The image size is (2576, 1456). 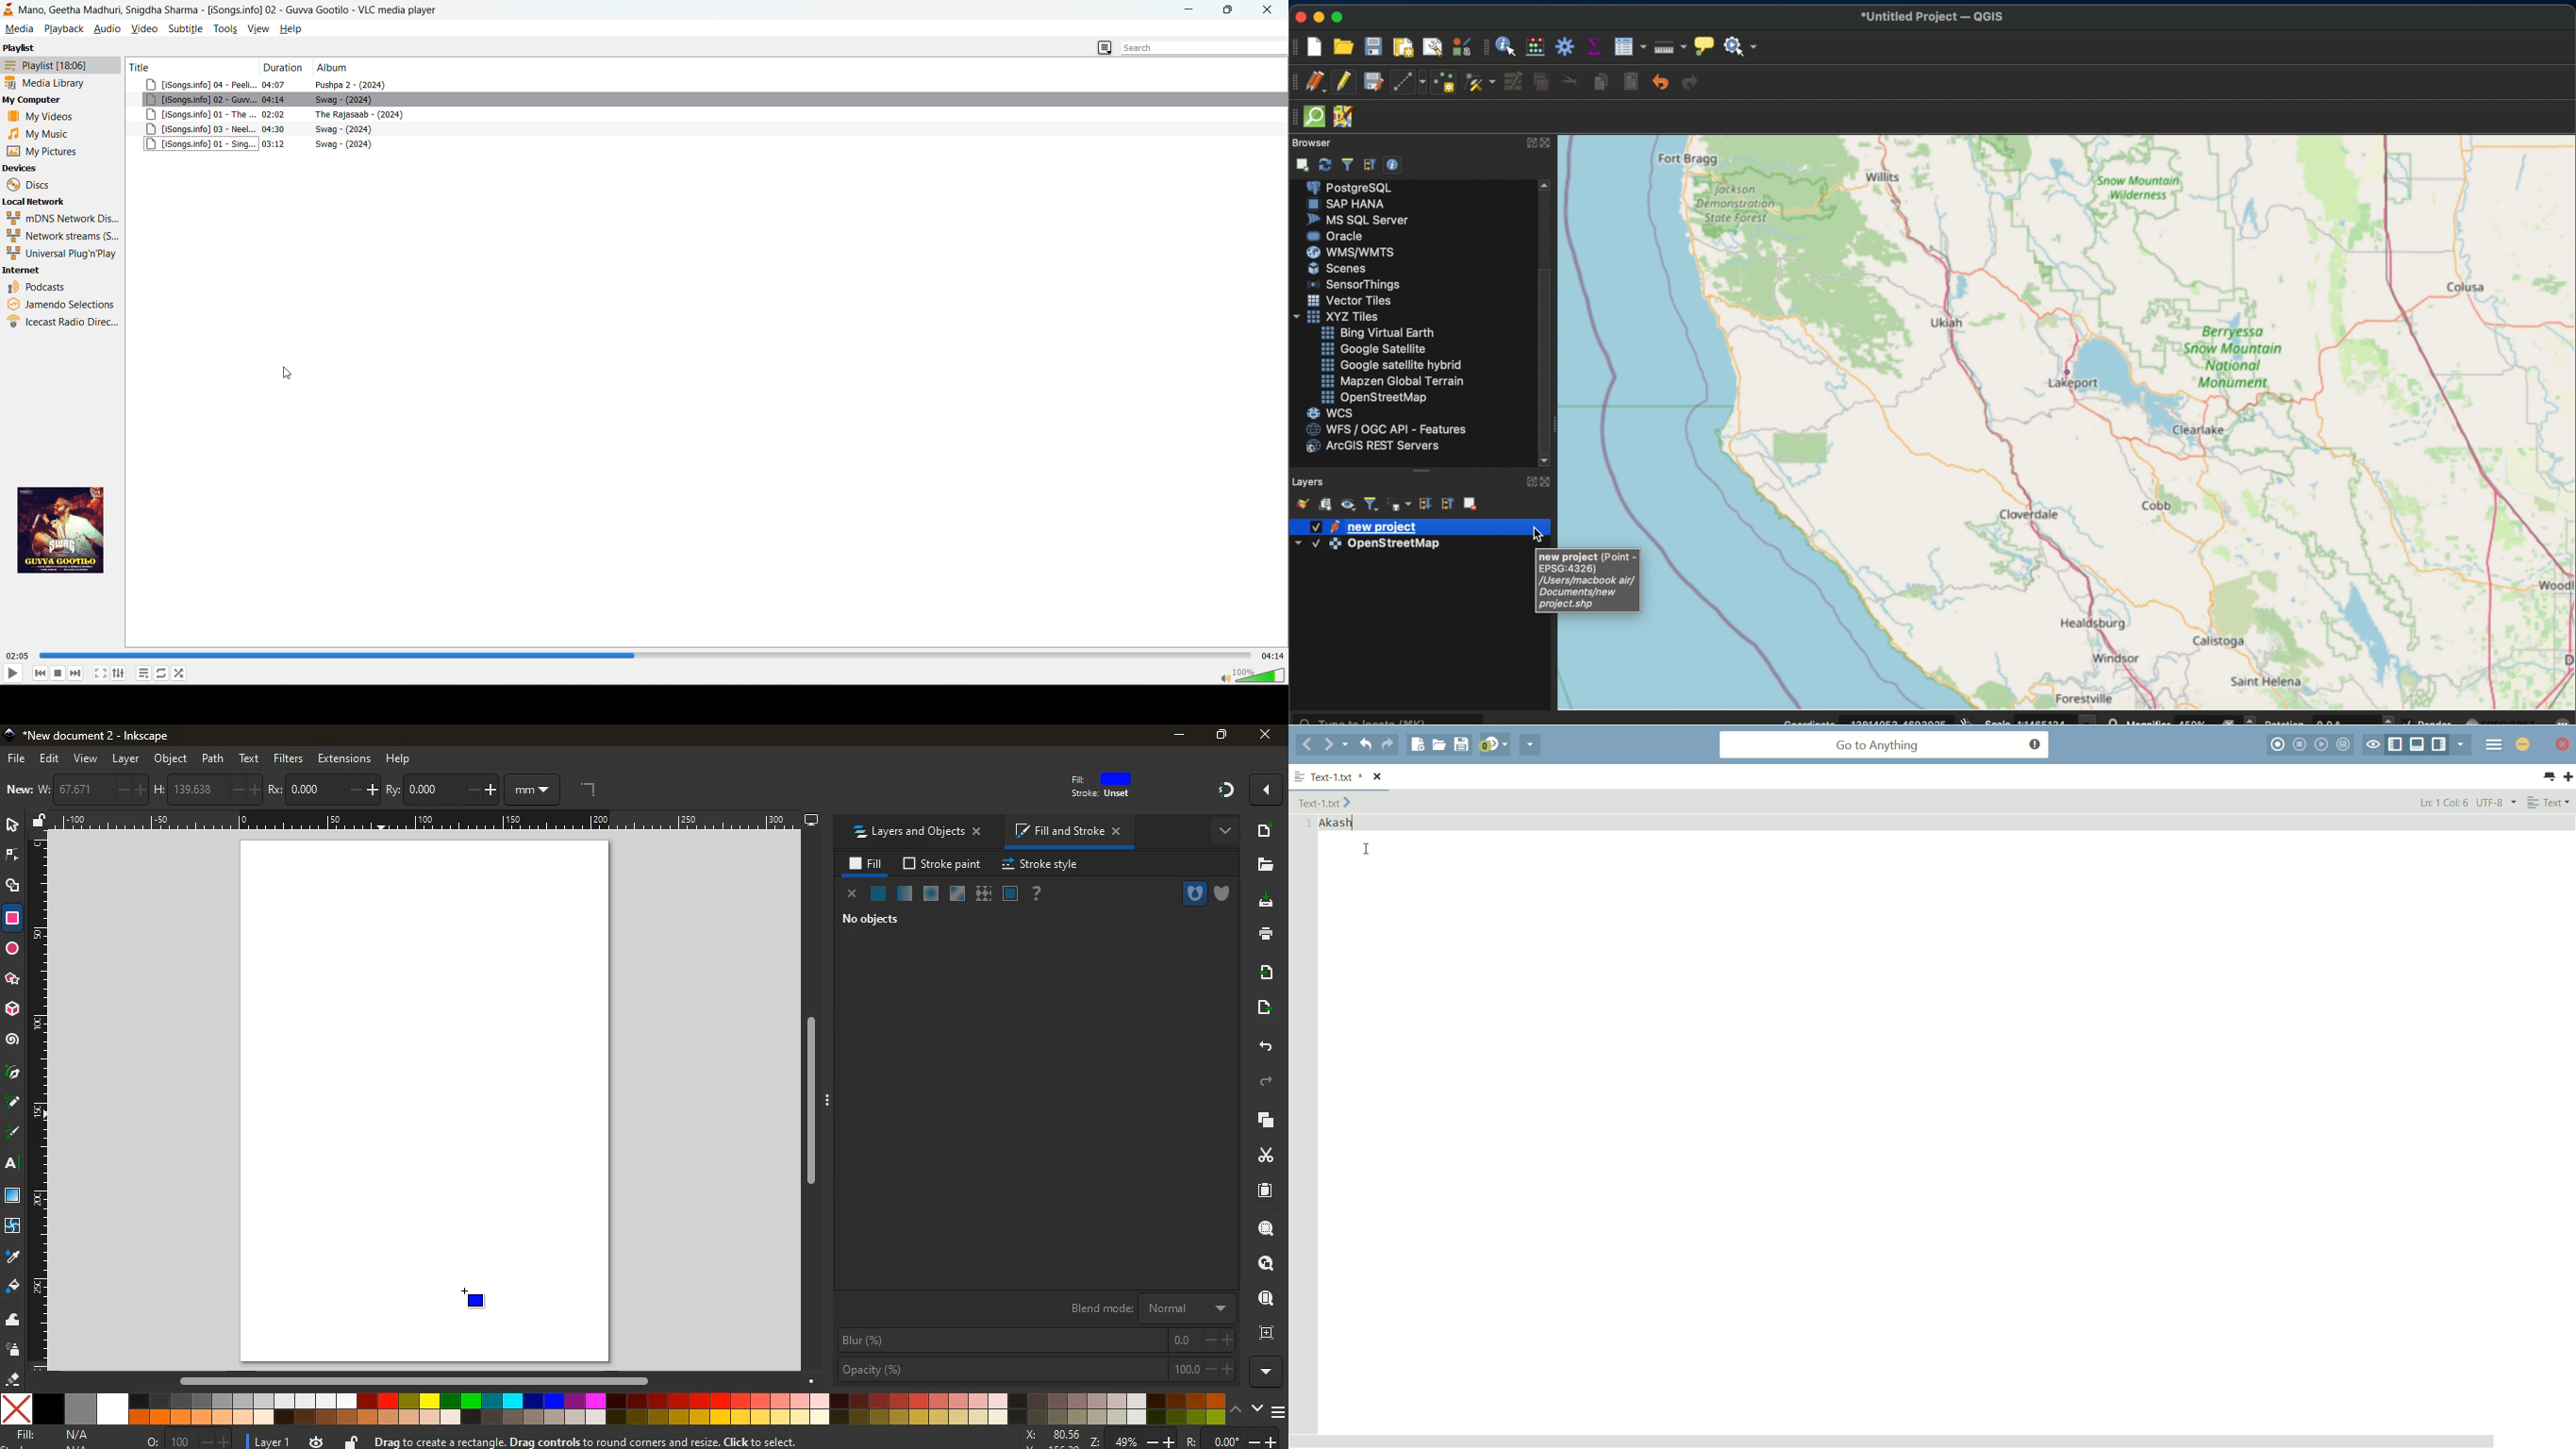 I want to click on toggle fullscreen, so click(x=101, y=673).